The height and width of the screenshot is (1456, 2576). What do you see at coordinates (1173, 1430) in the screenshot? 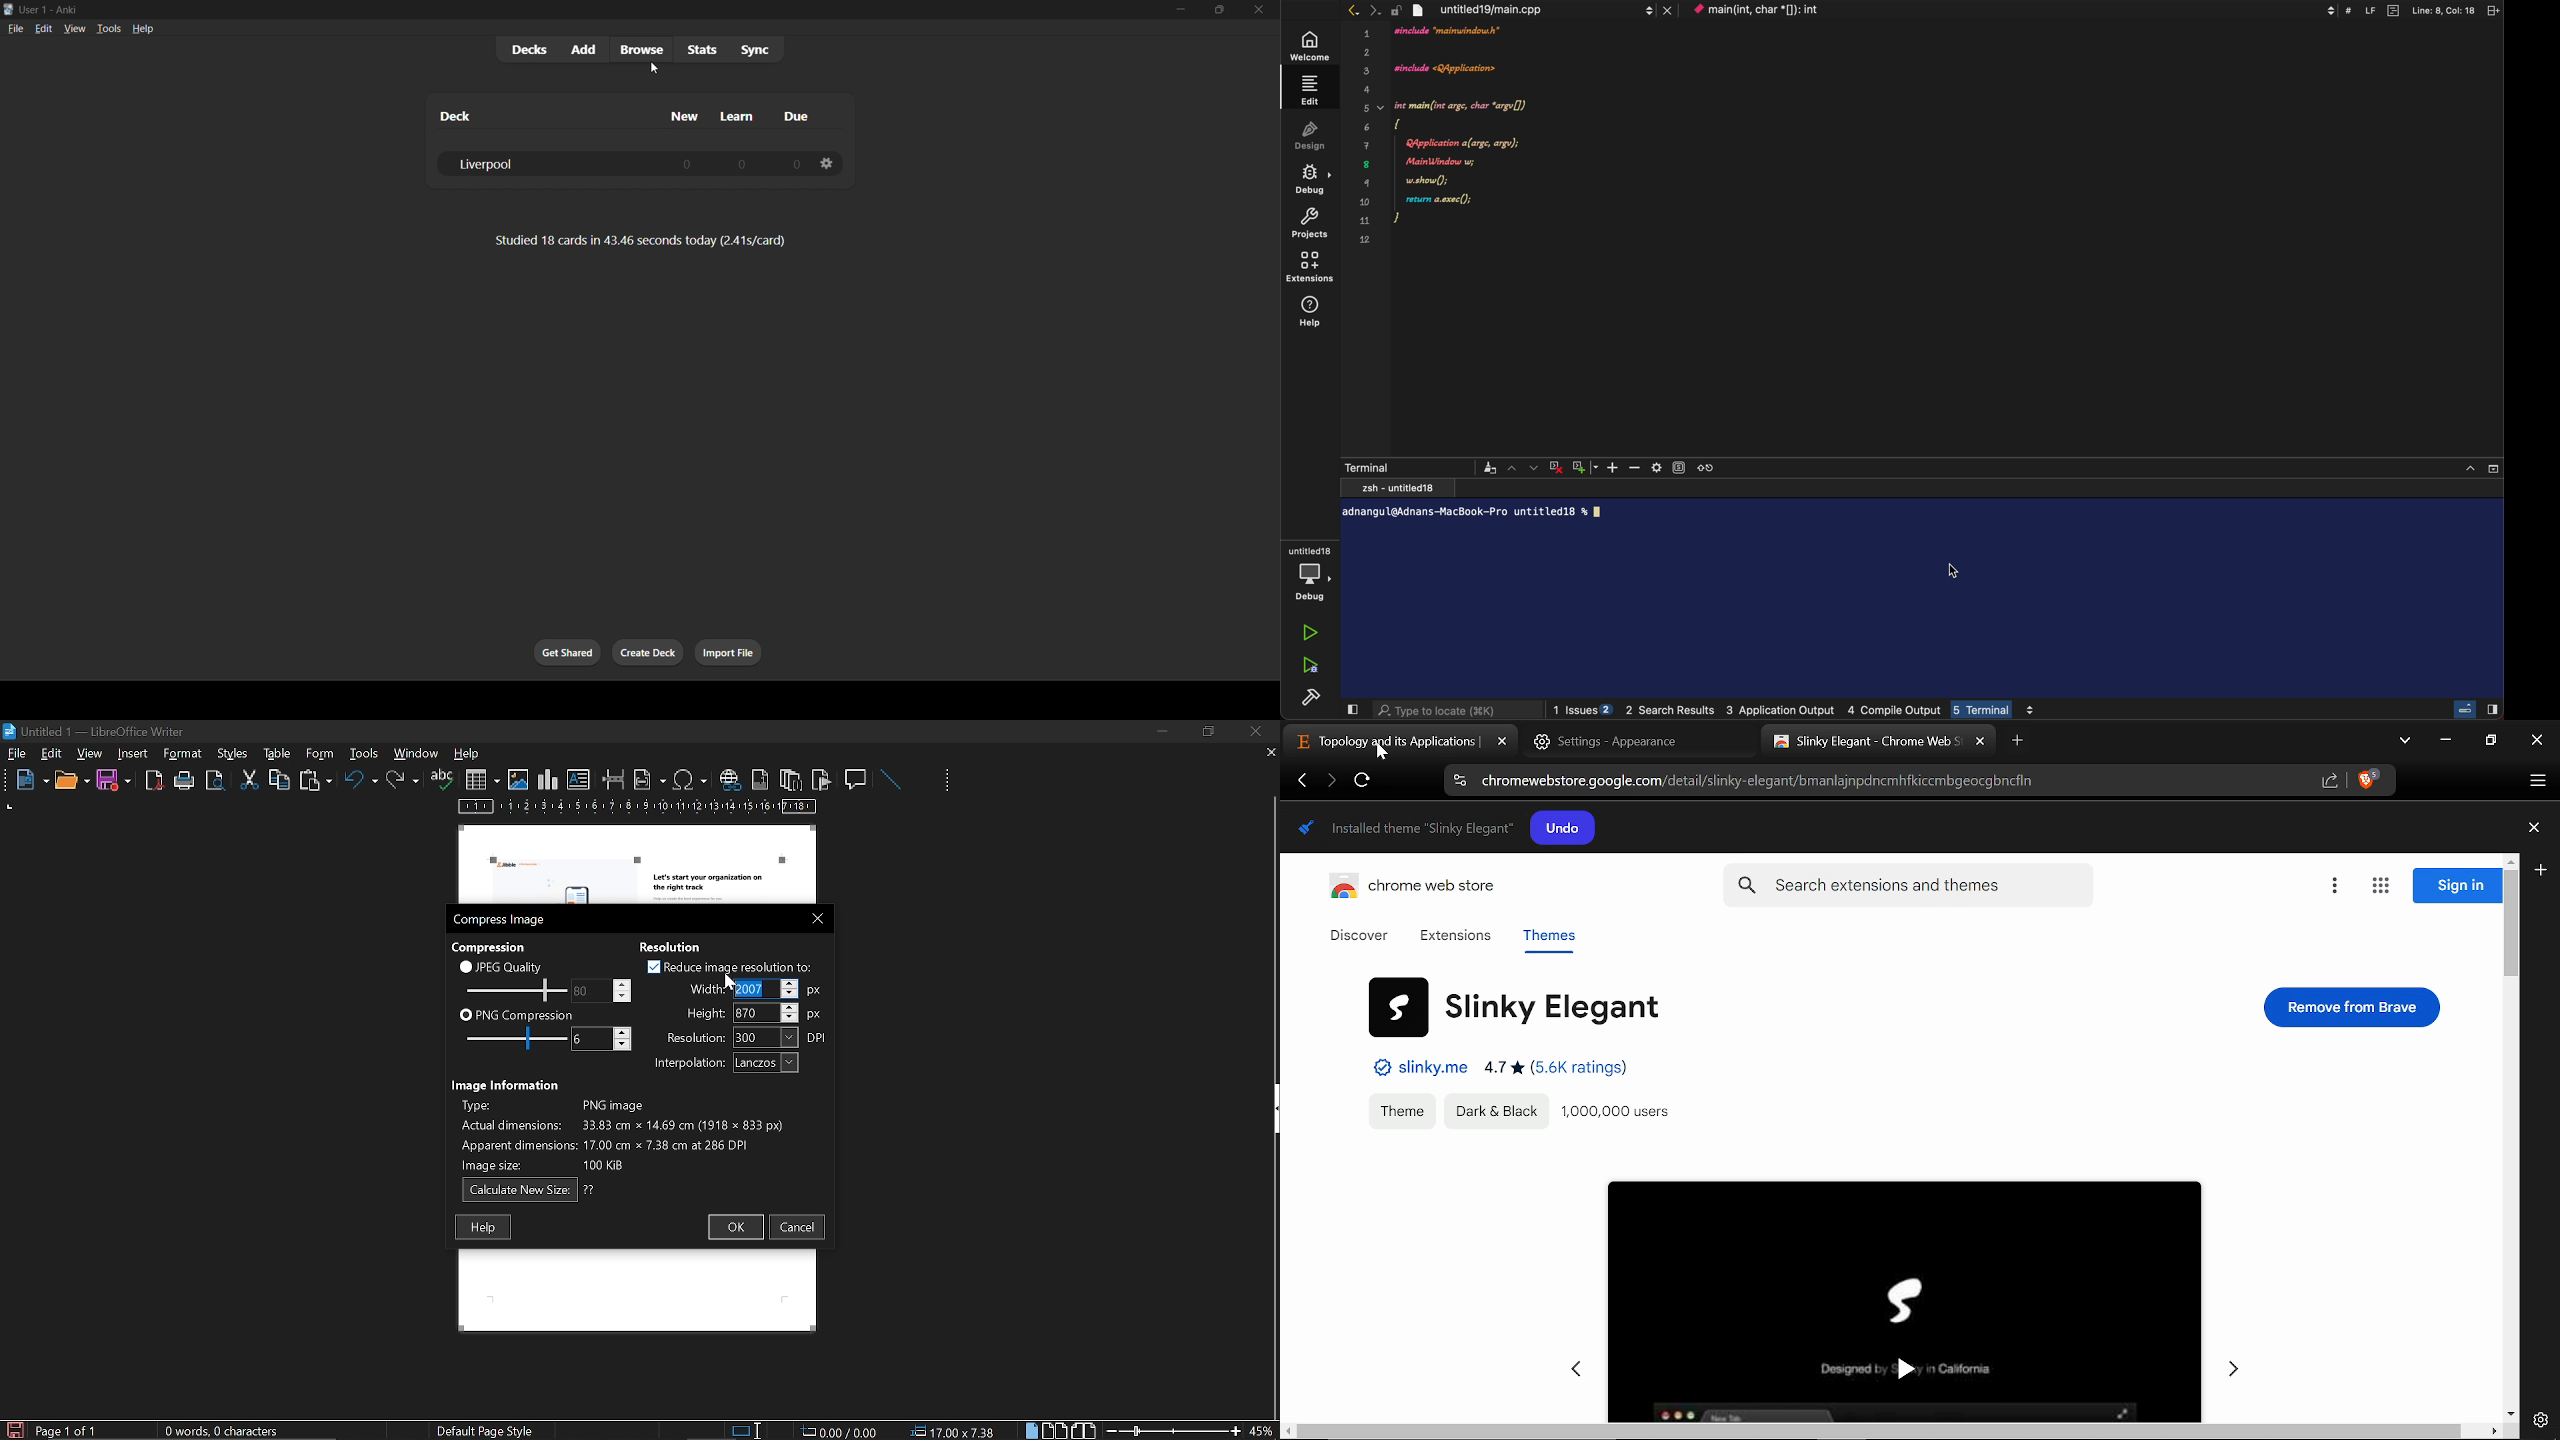
I see `change zoom` at bounding box center [1173, 1430].